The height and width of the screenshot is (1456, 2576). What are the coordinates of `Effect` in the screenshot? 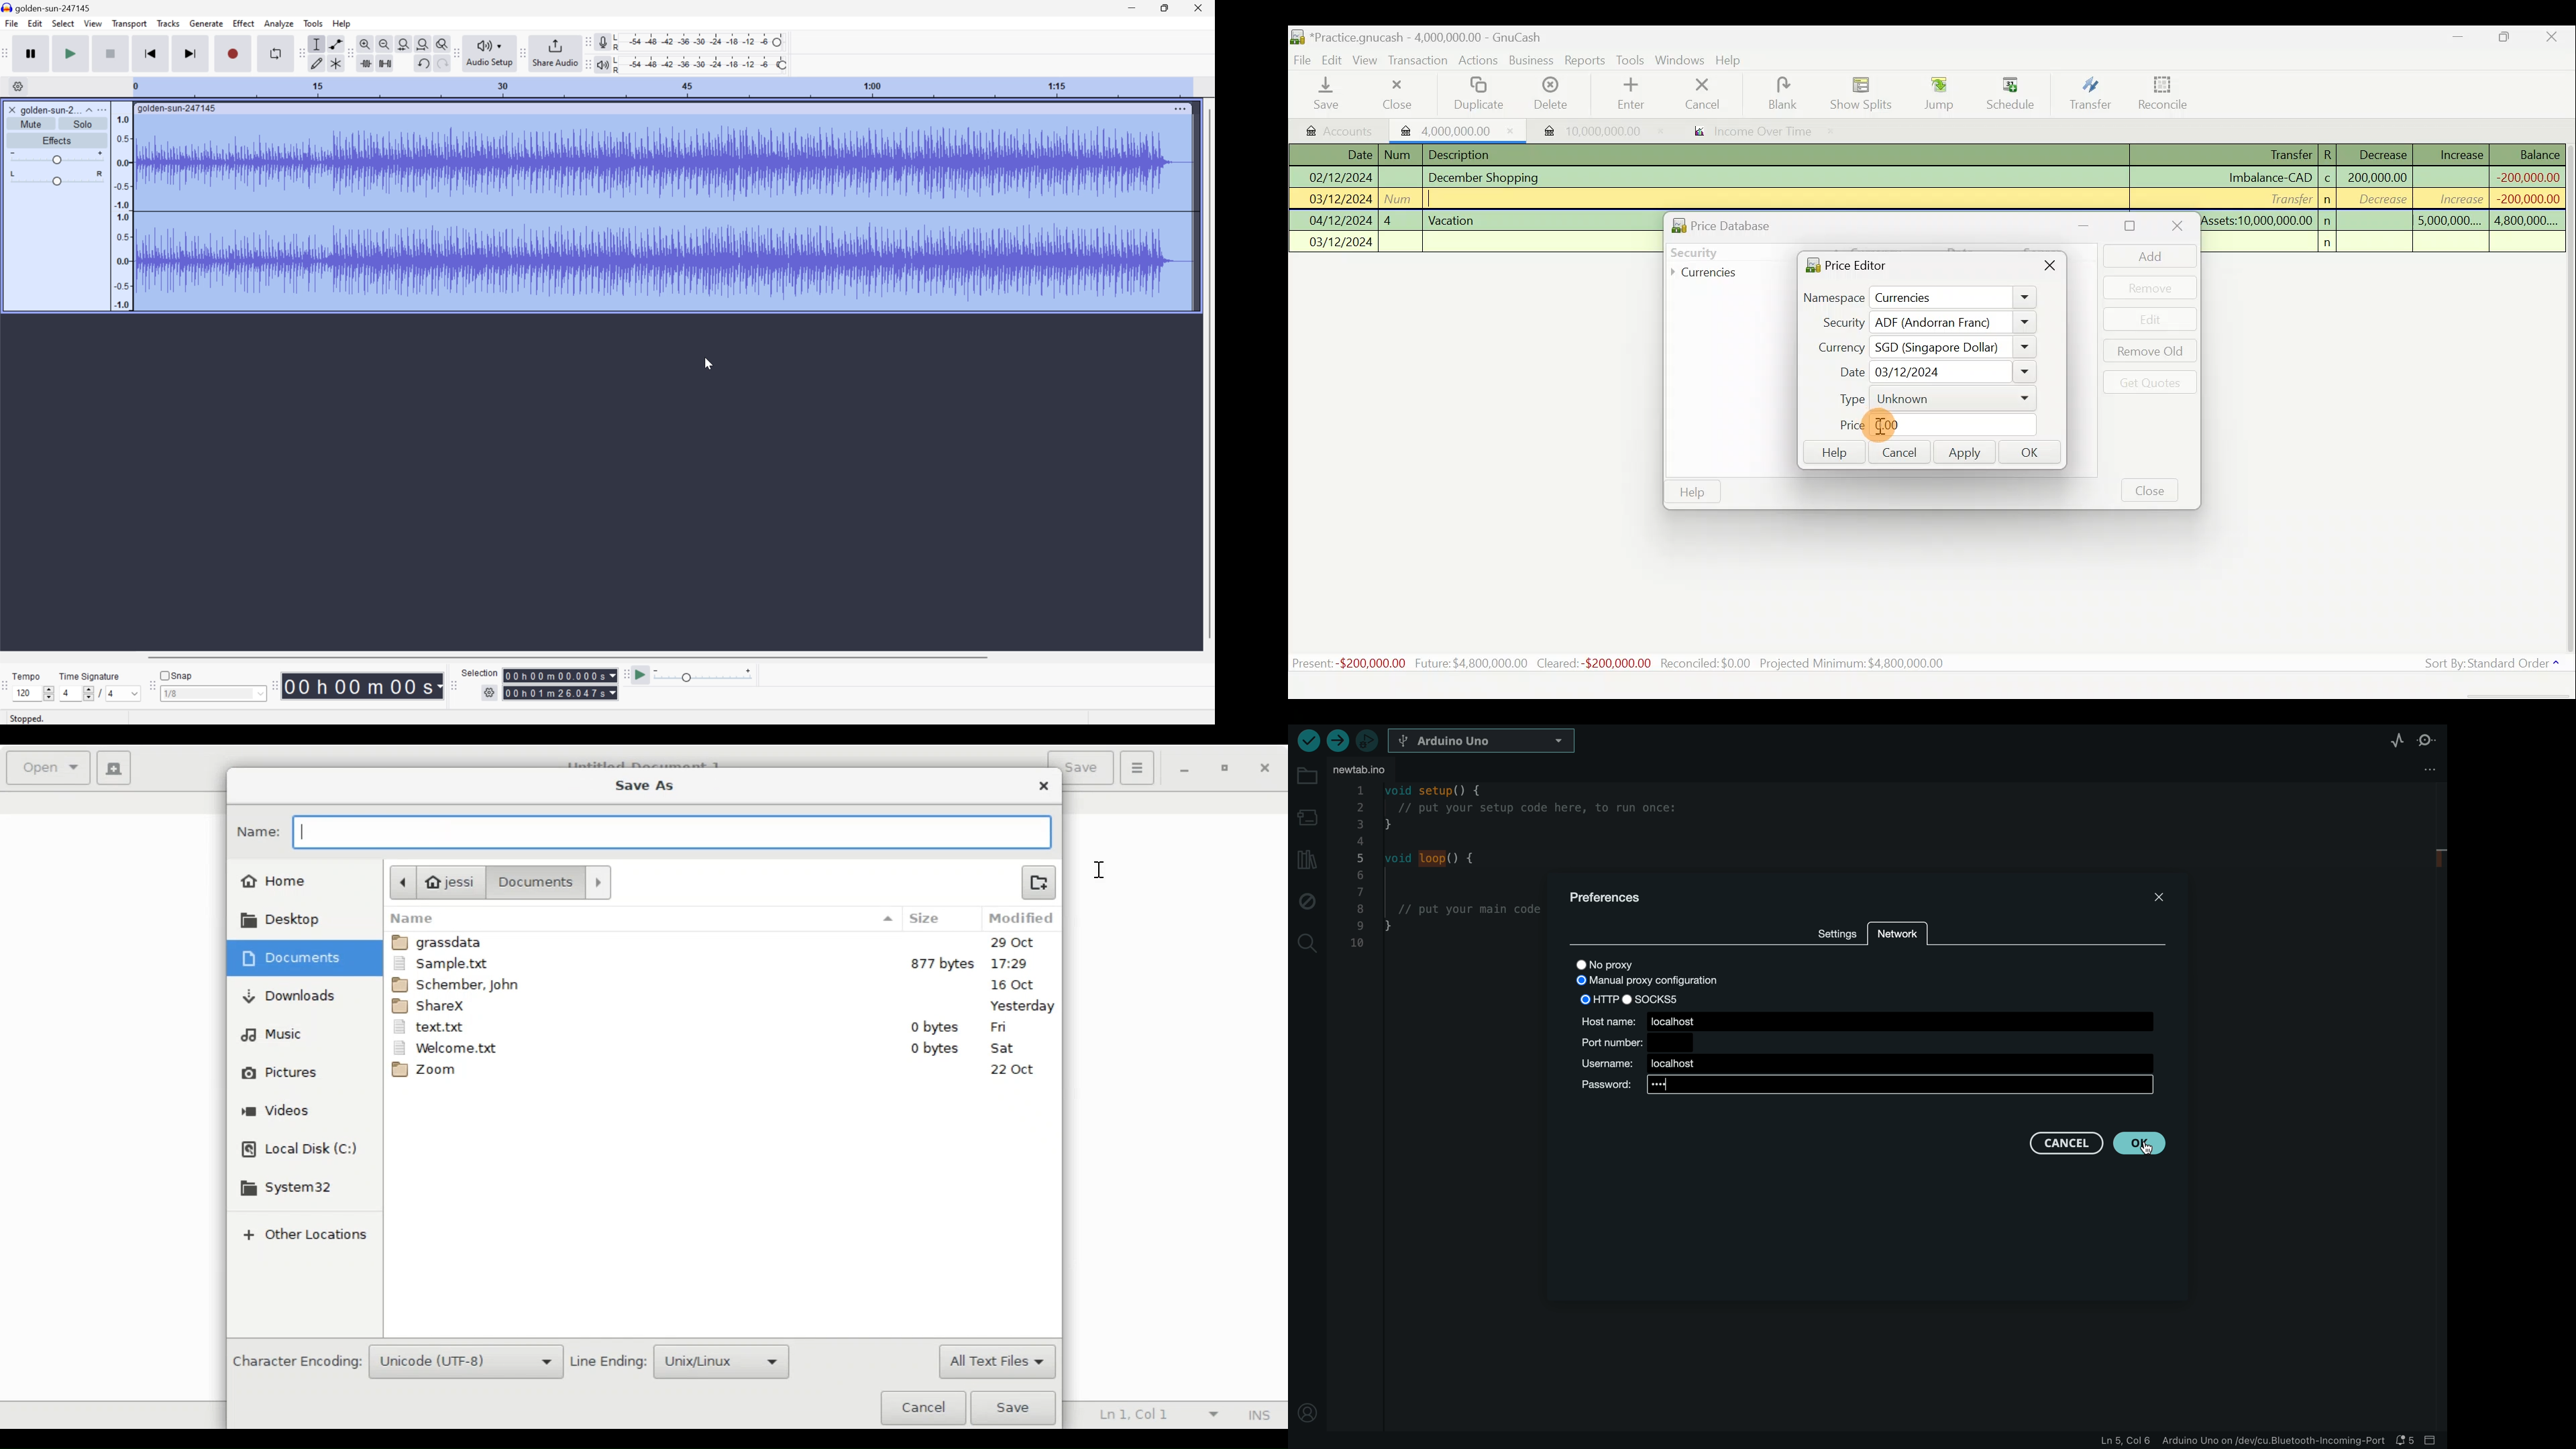 It's located at (244, 23).